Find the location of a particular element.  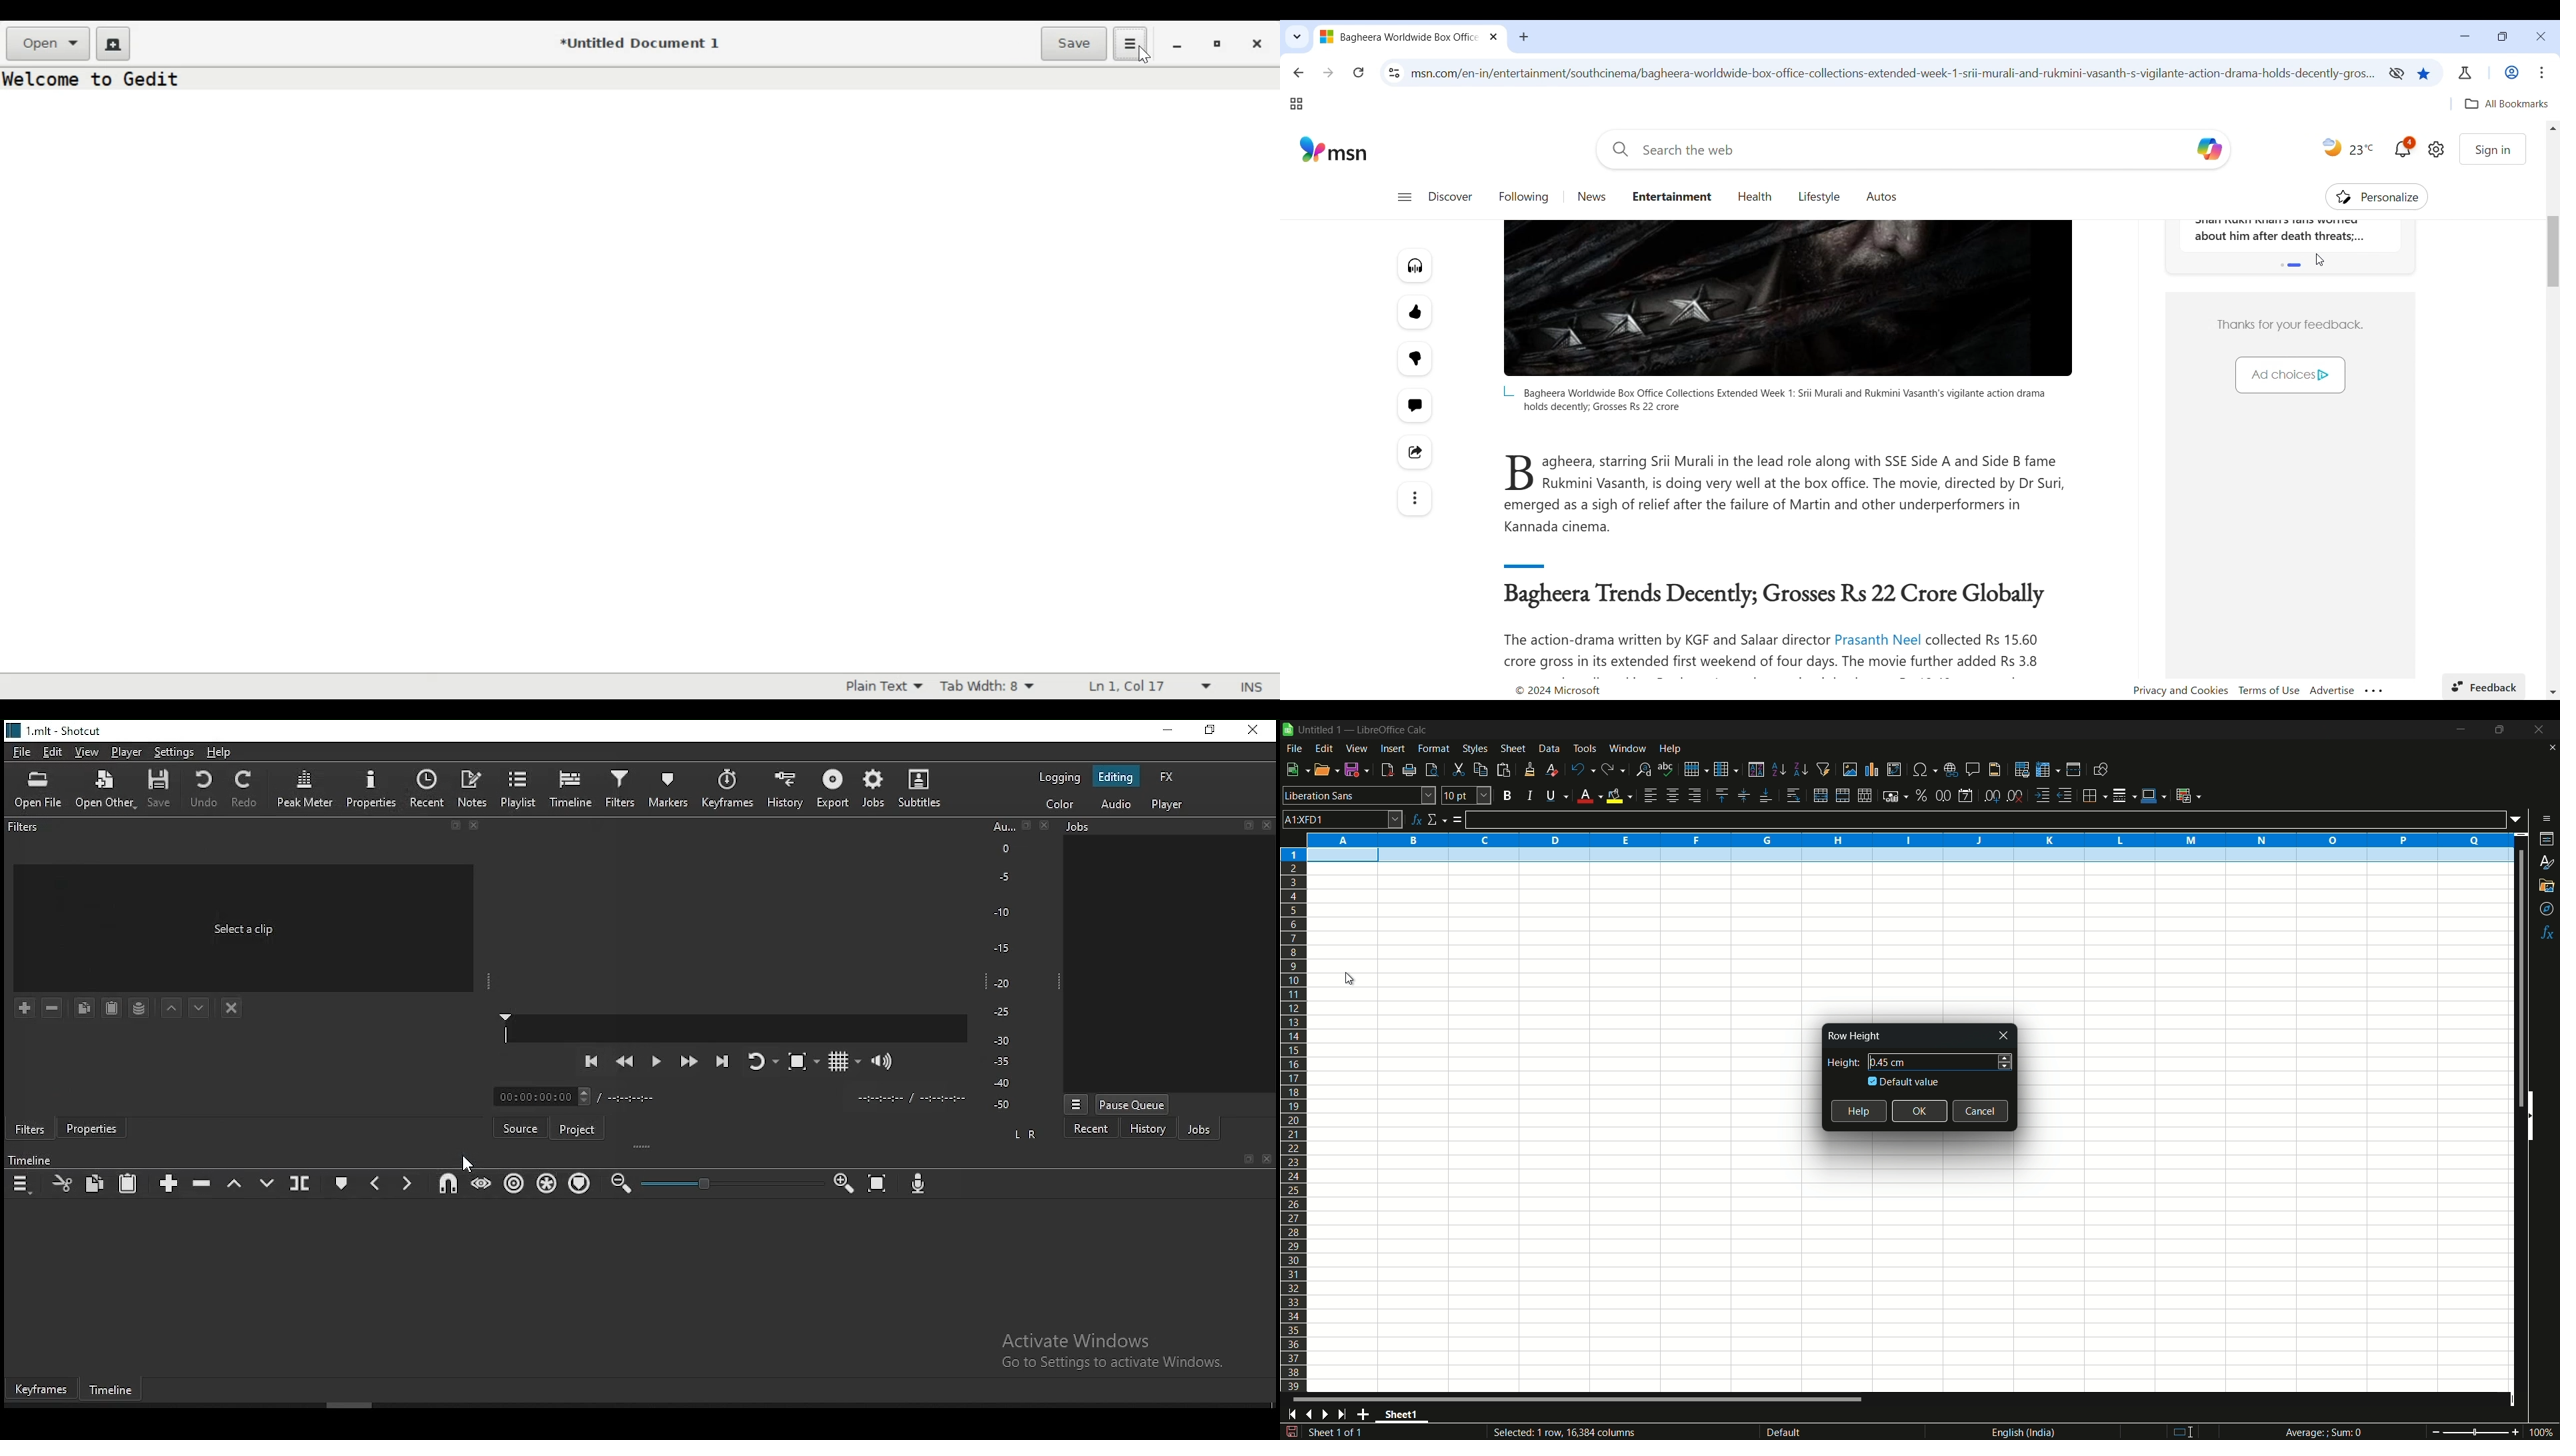

align right is located at coordinates (1693, 796).